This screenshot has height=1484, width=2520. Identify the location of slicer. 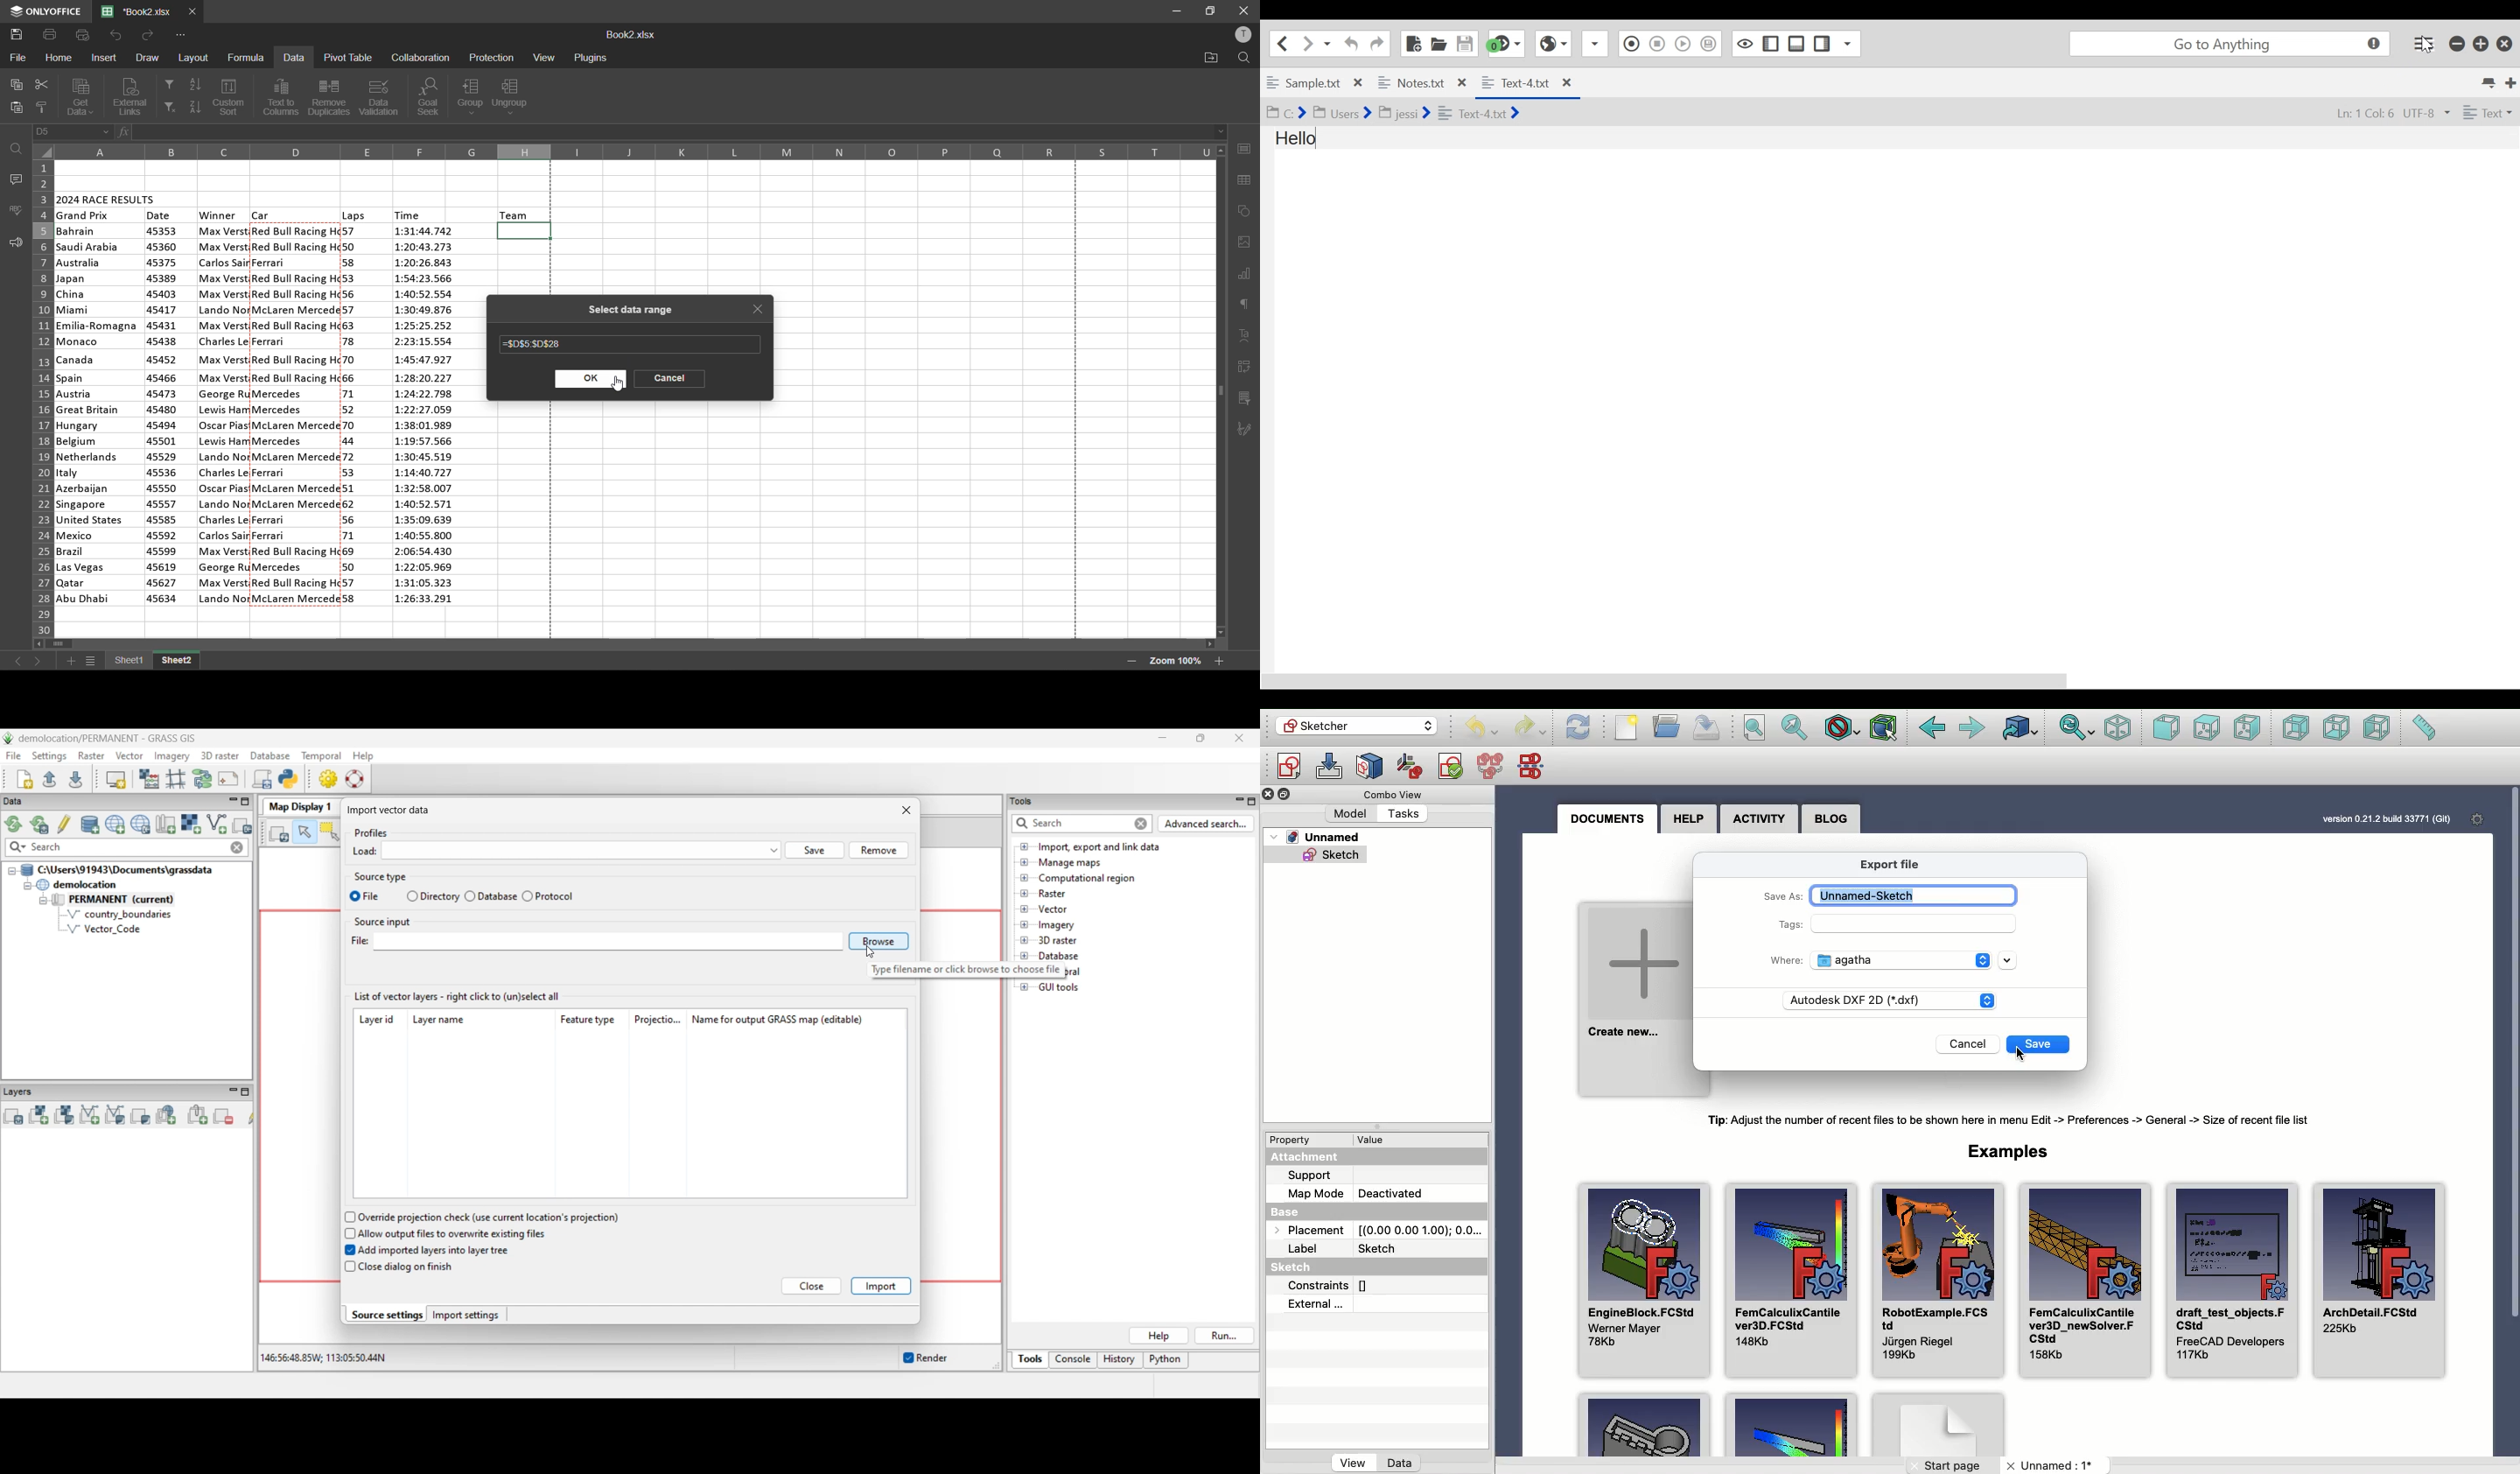
(1246, 400).